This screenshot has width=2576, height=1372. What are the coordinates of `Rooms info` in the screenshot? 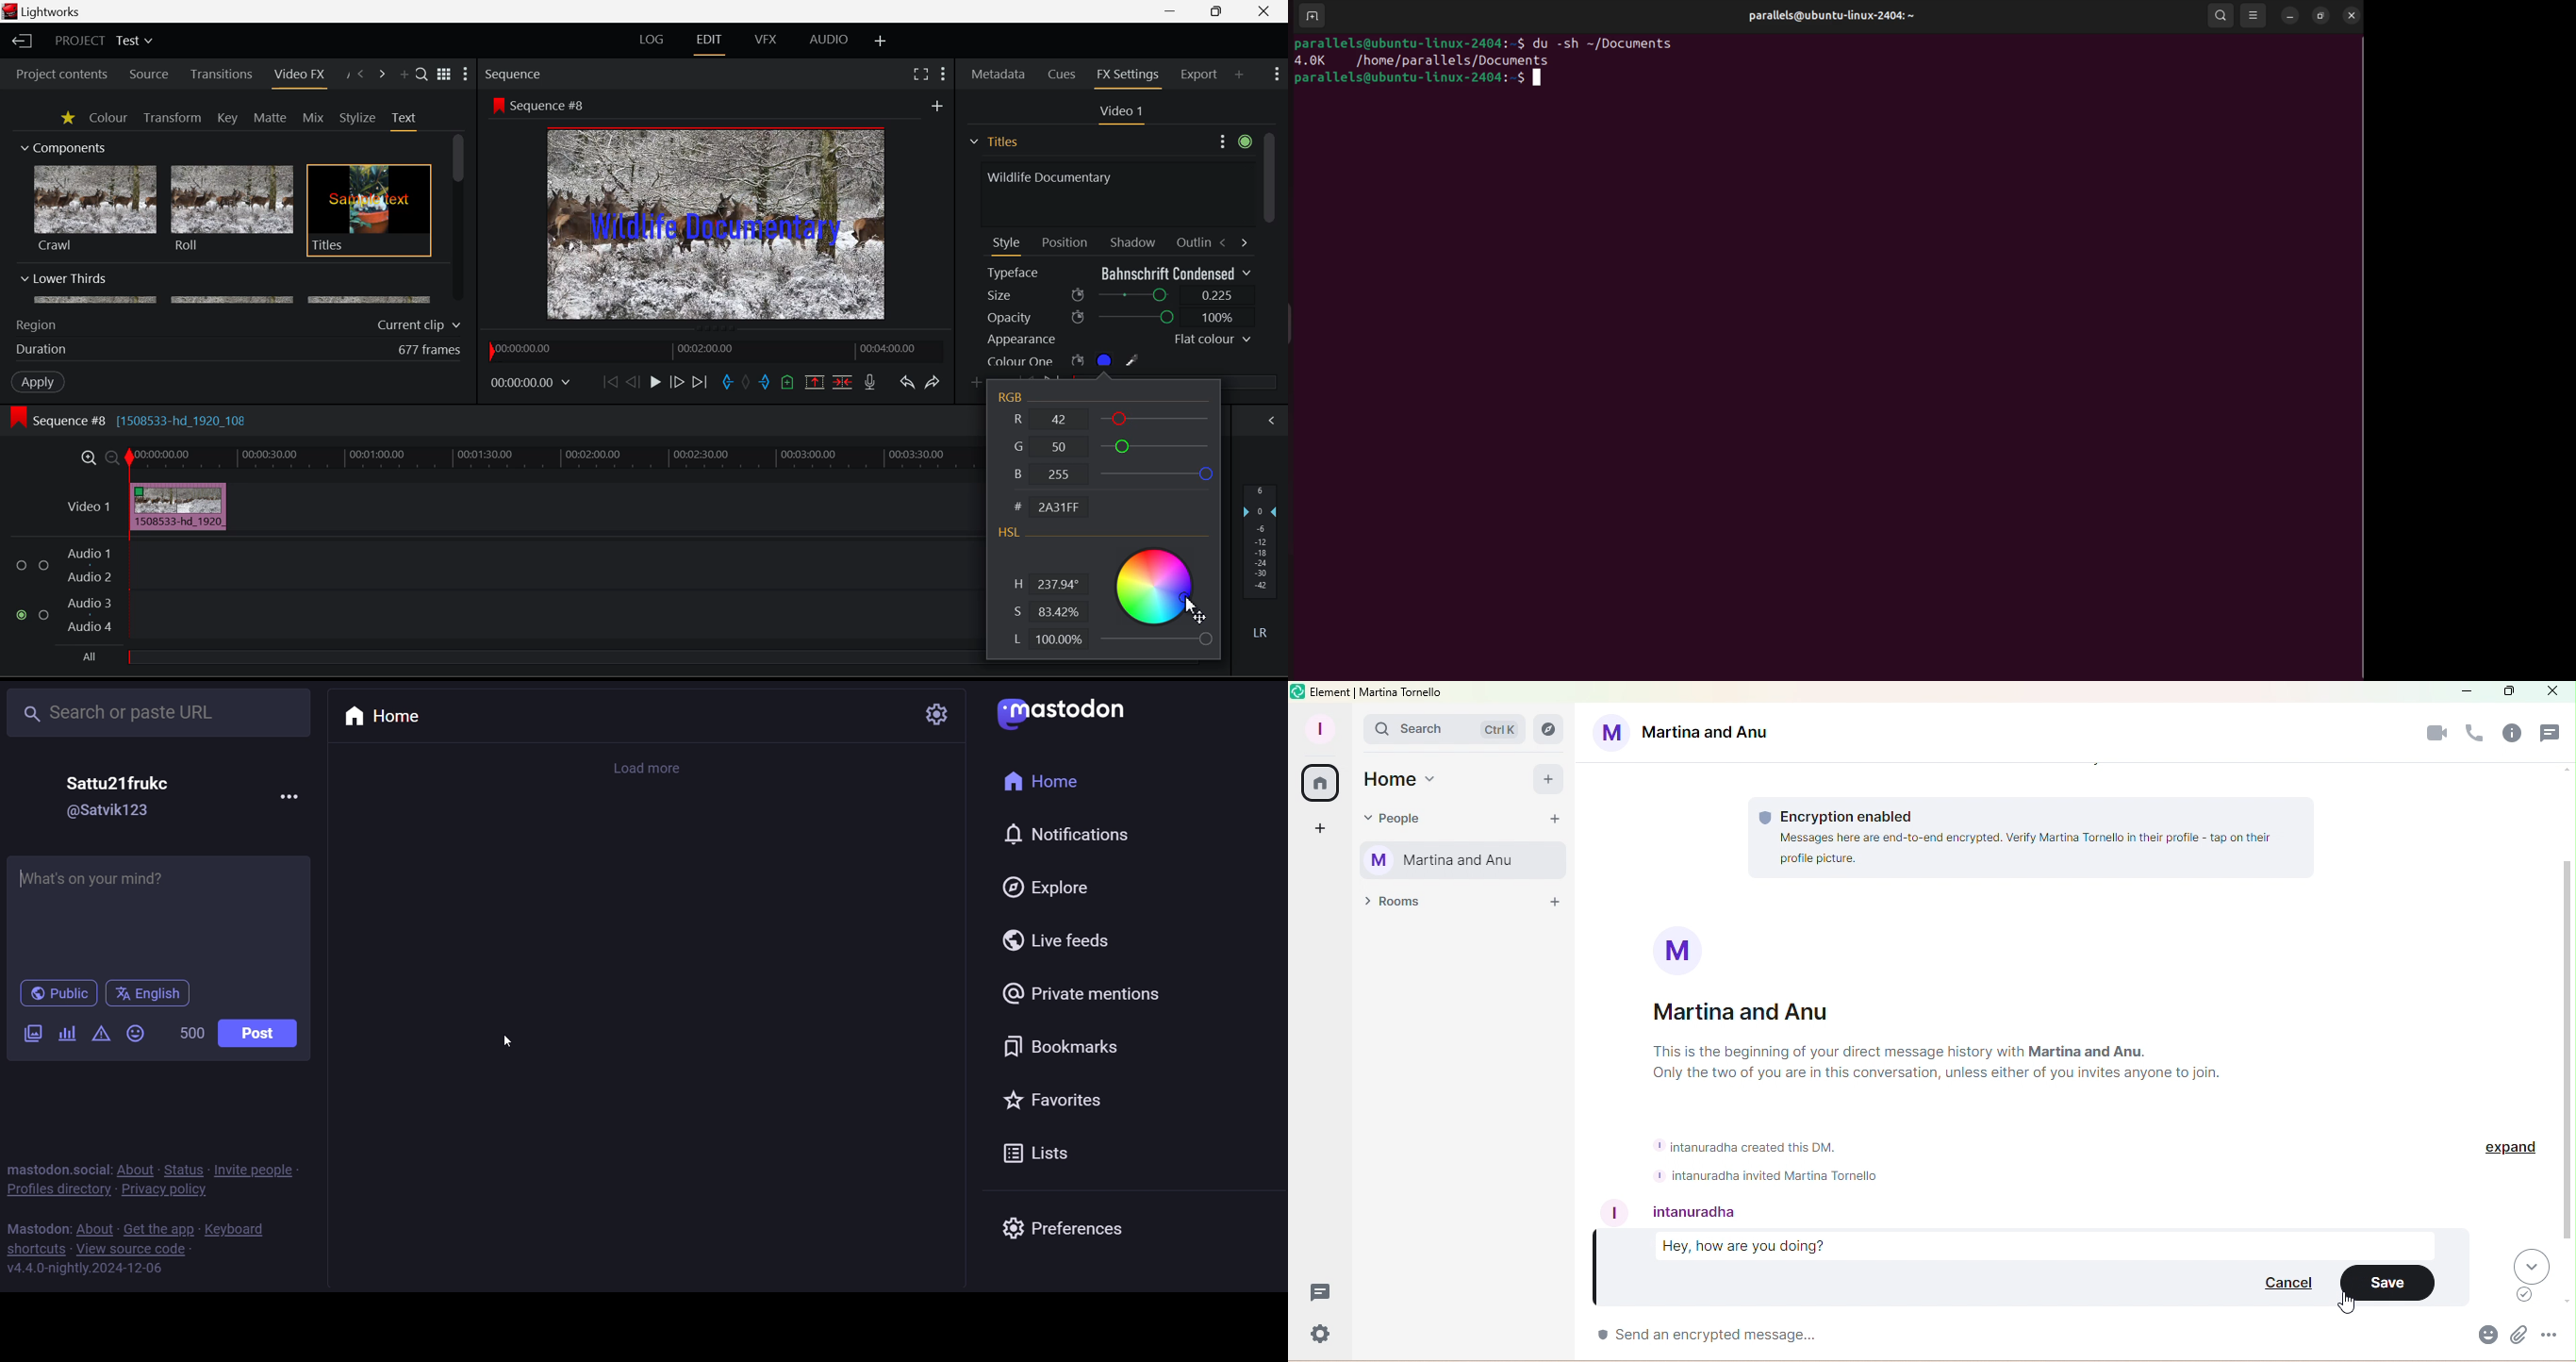 It's located at (2516, 736).